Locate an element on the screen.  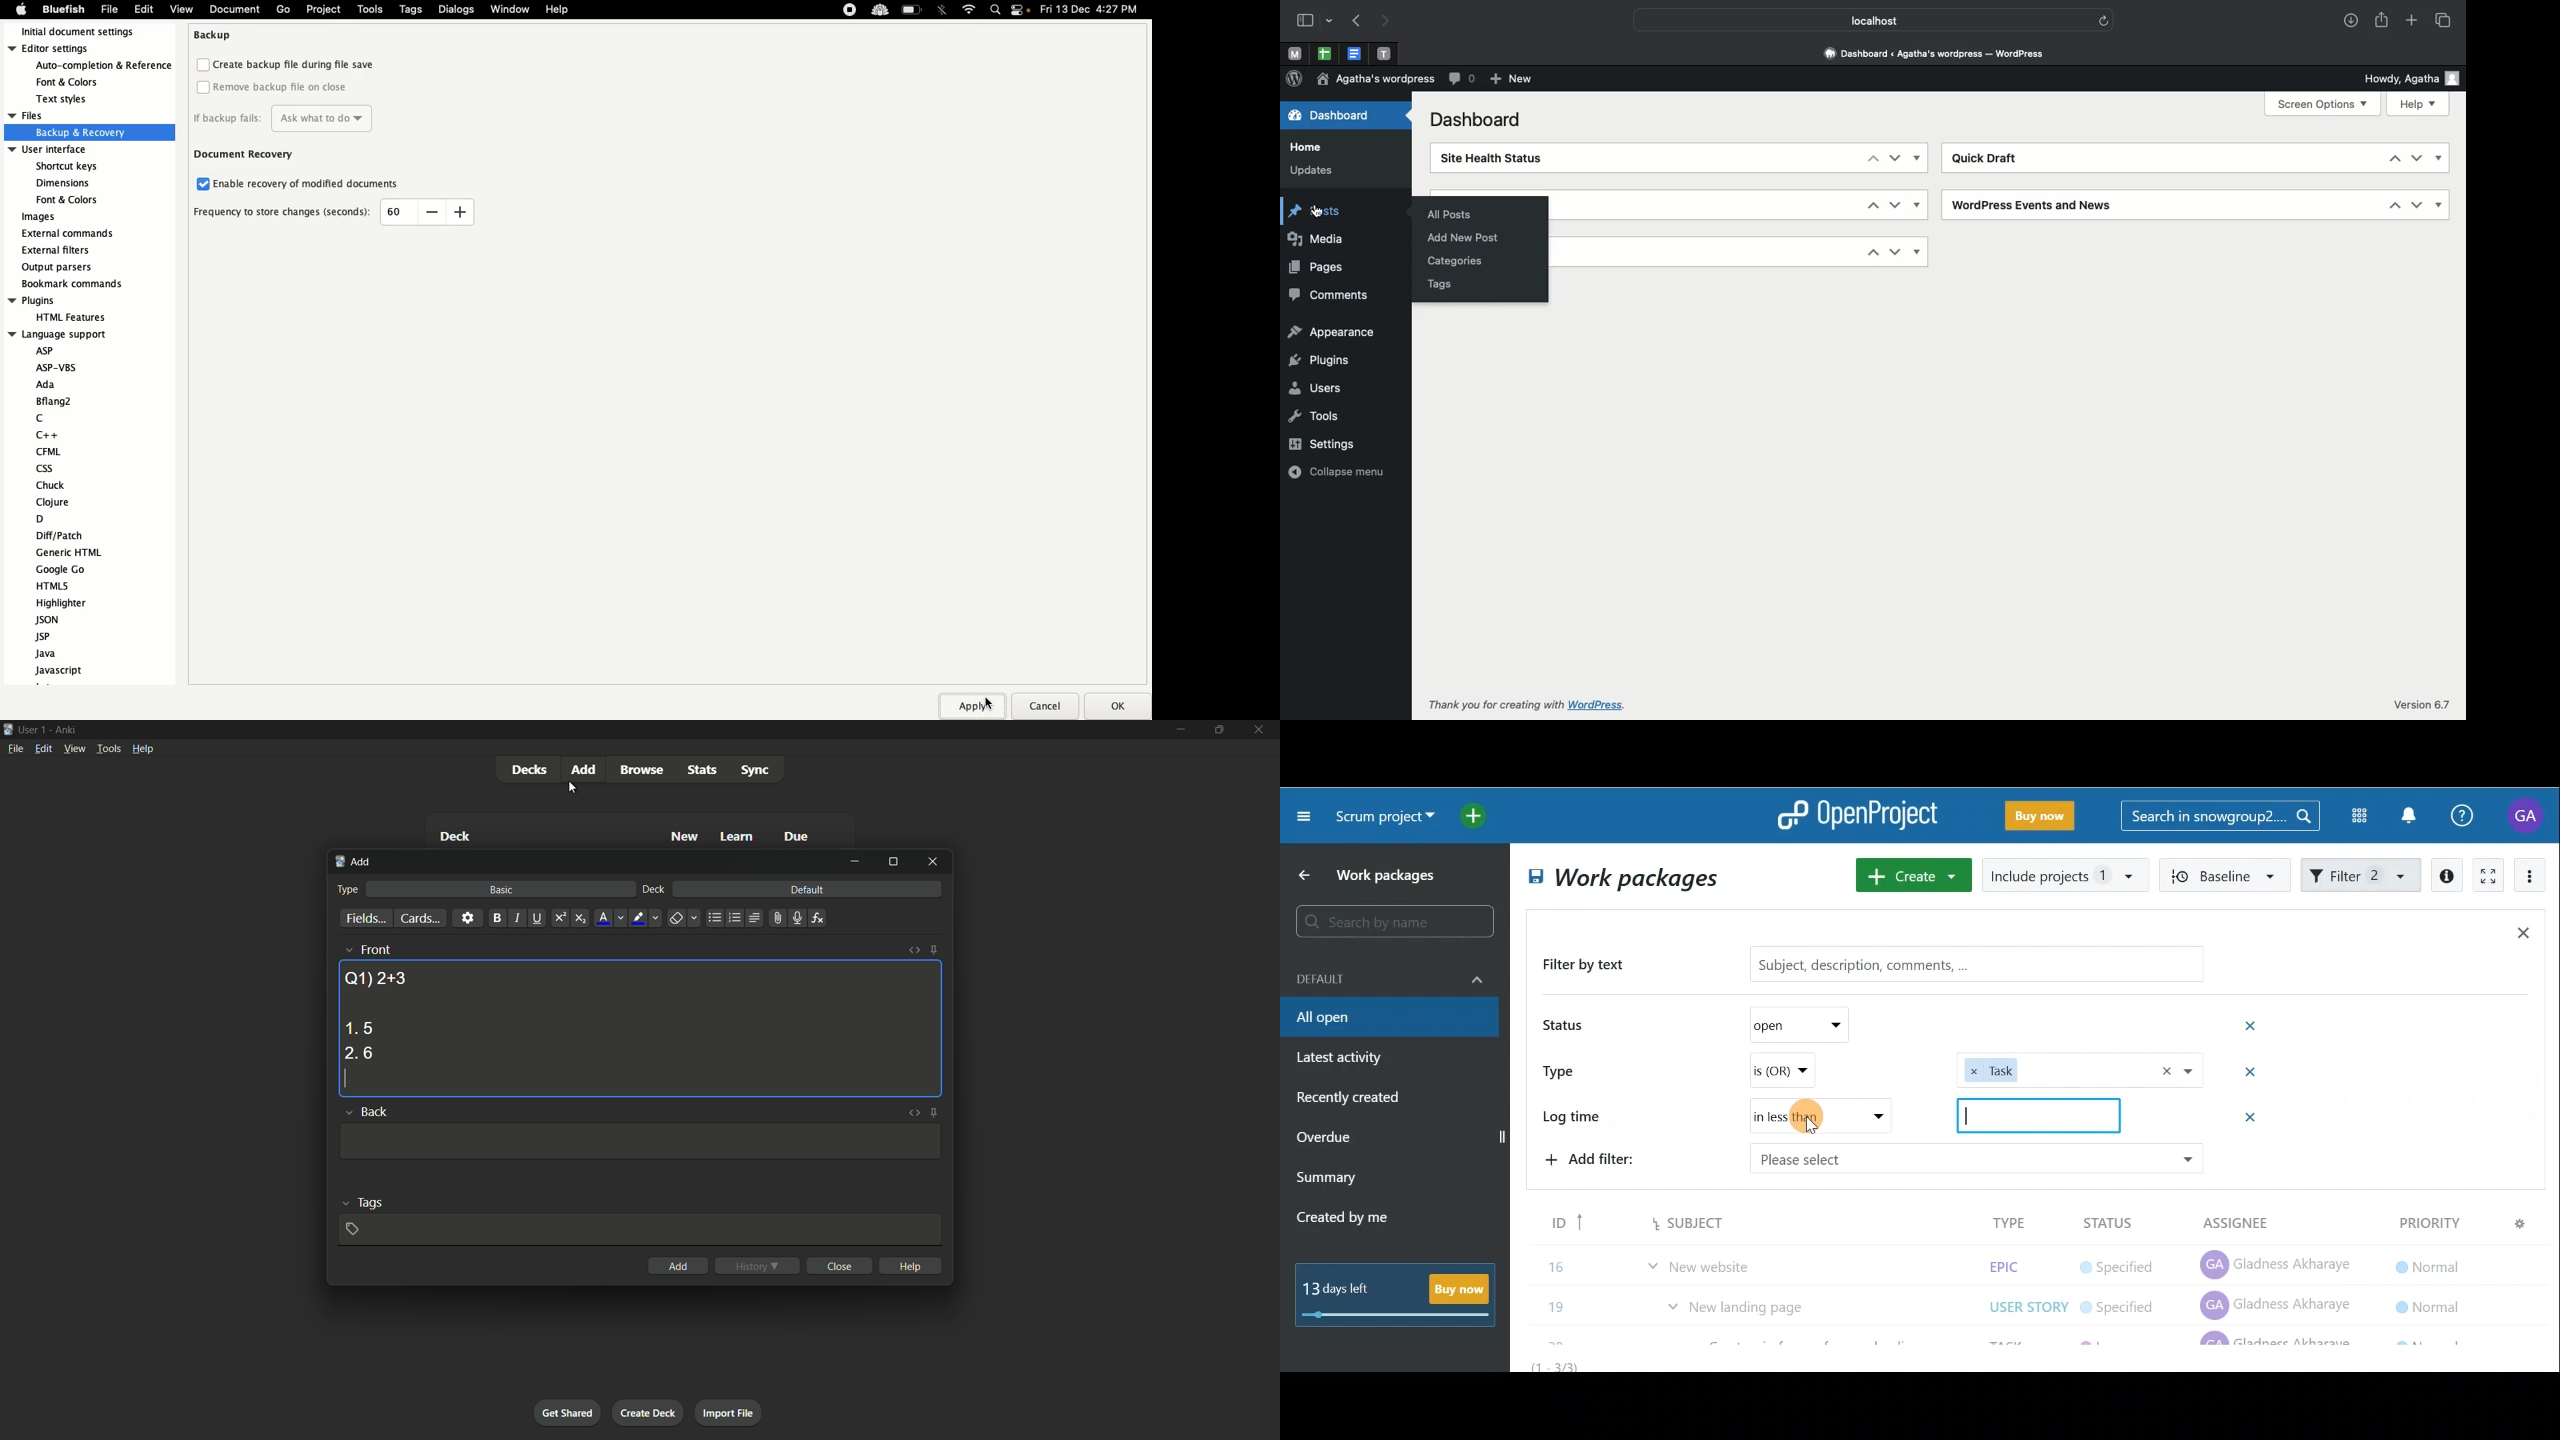
Tags is located at coordinates (1440, 283).